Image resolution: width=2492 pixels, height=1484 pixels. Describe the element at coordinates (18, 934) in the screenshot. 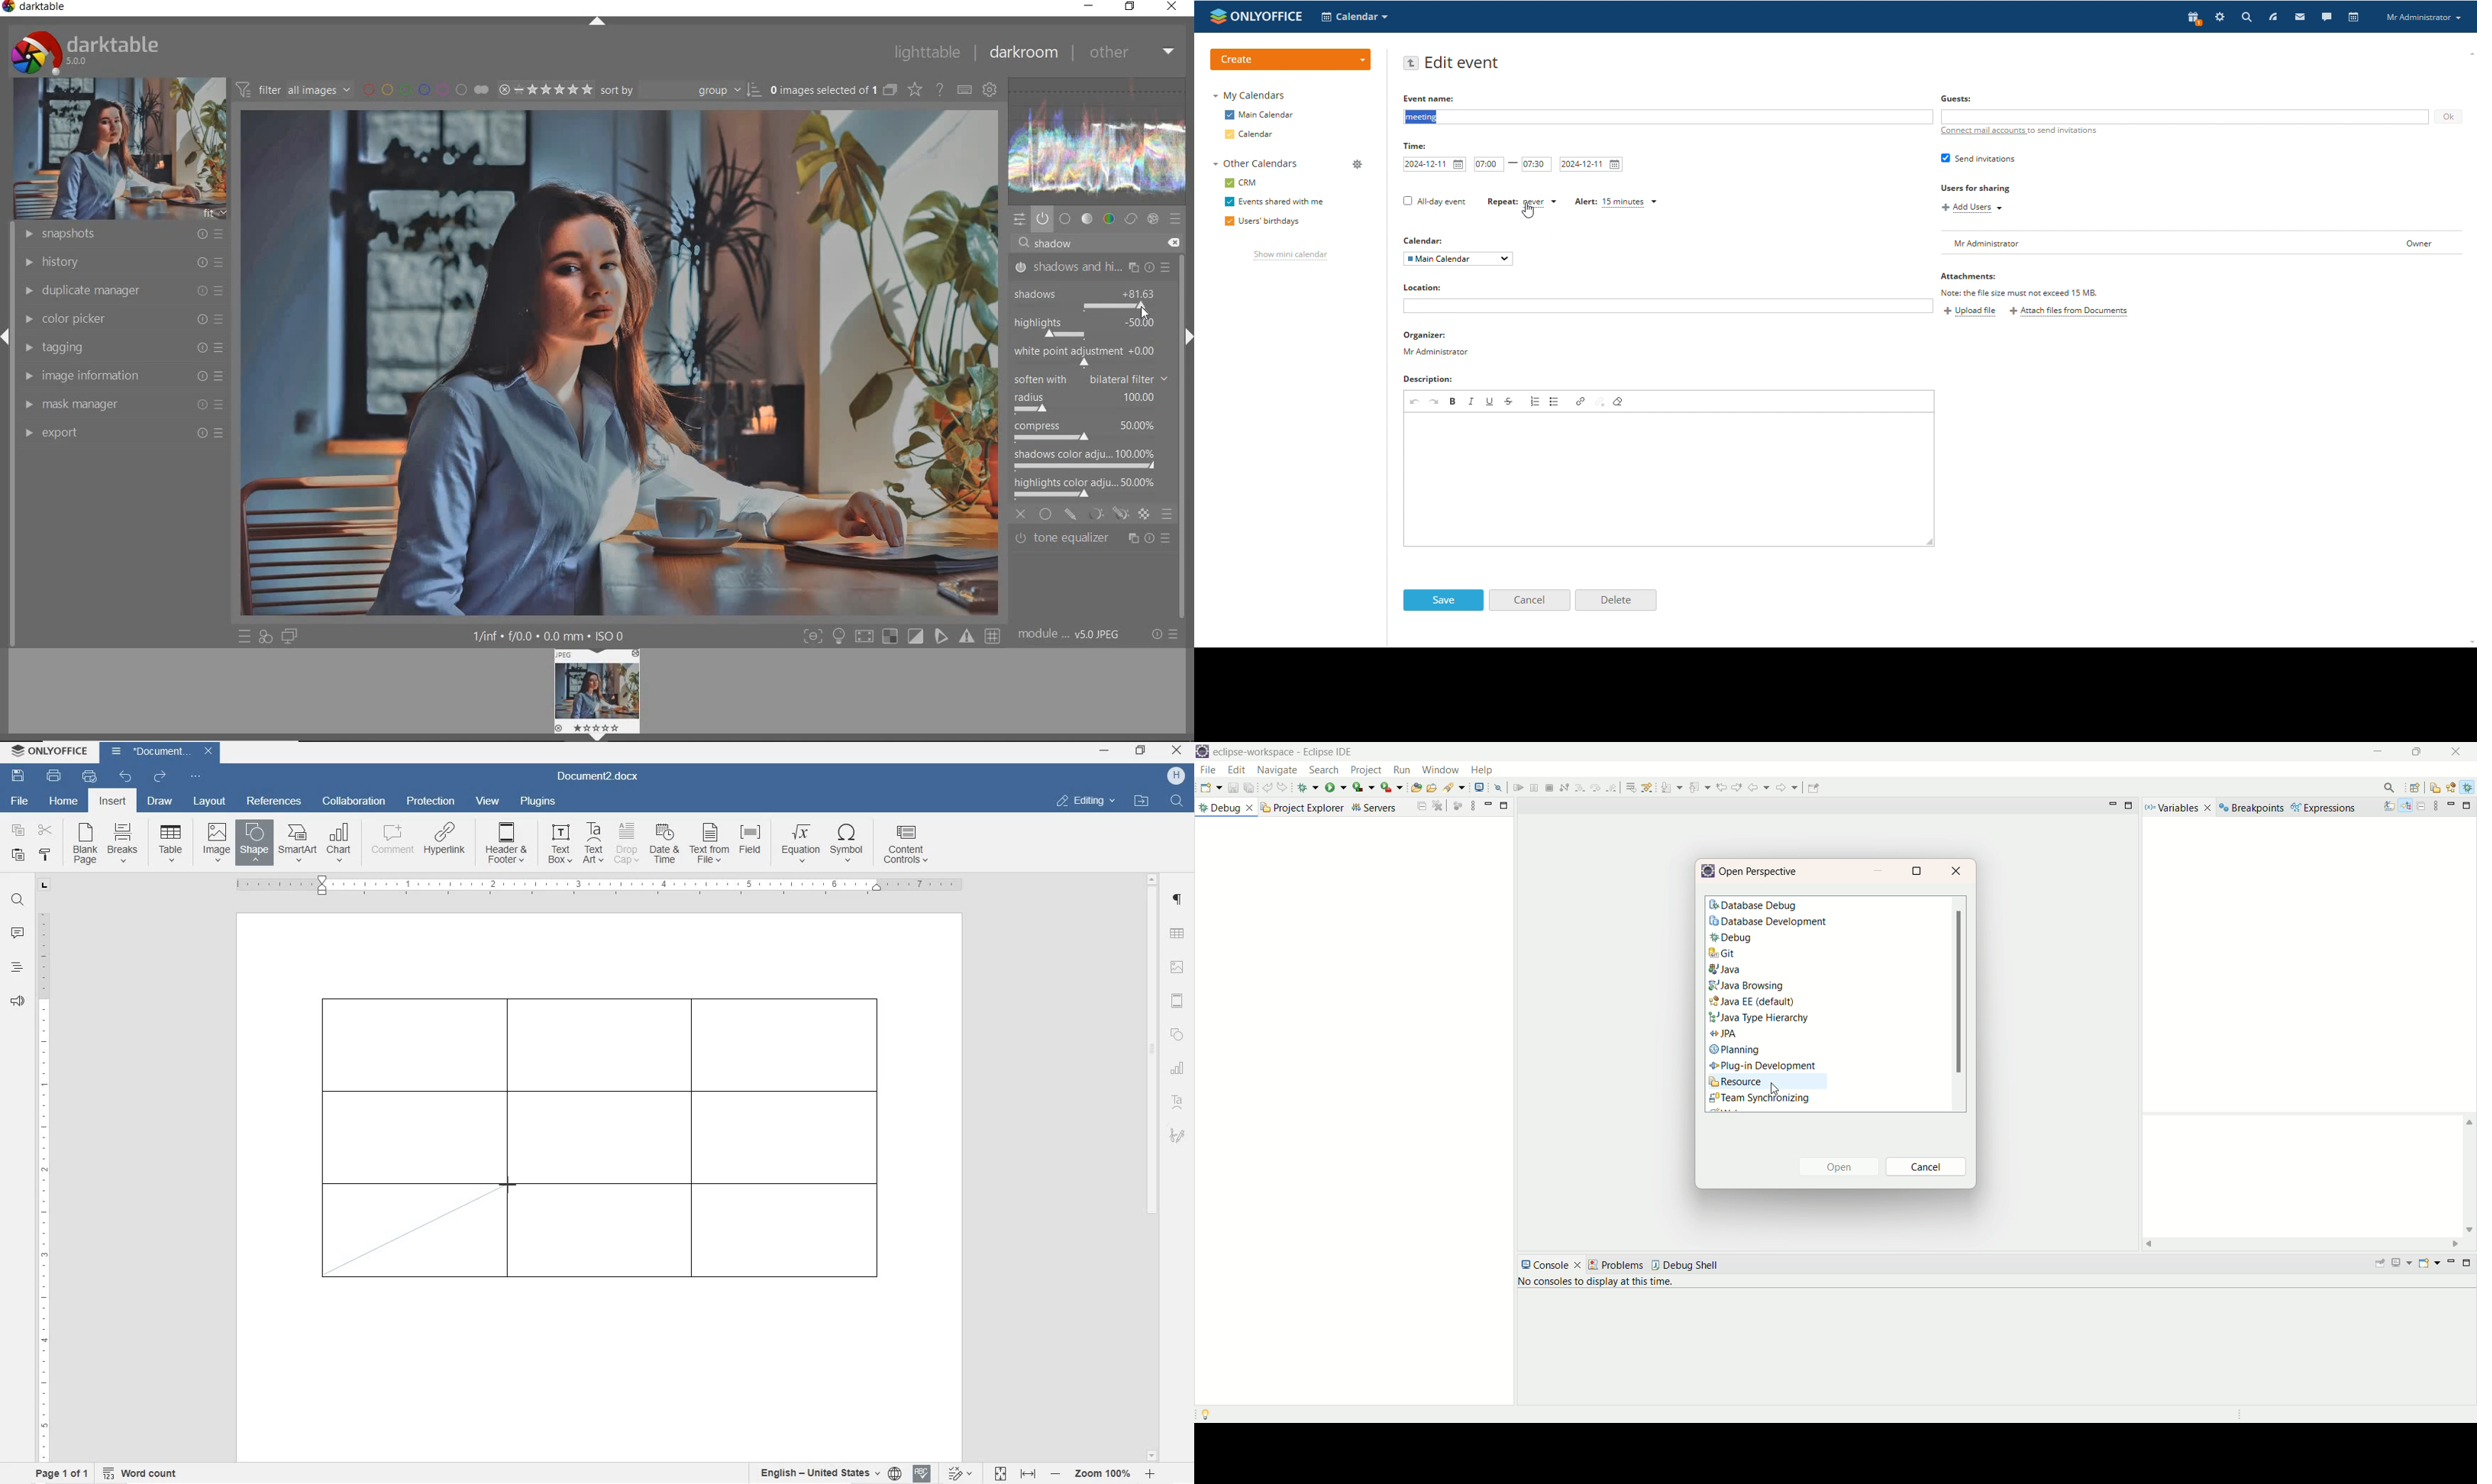

I see `comment` at that location.